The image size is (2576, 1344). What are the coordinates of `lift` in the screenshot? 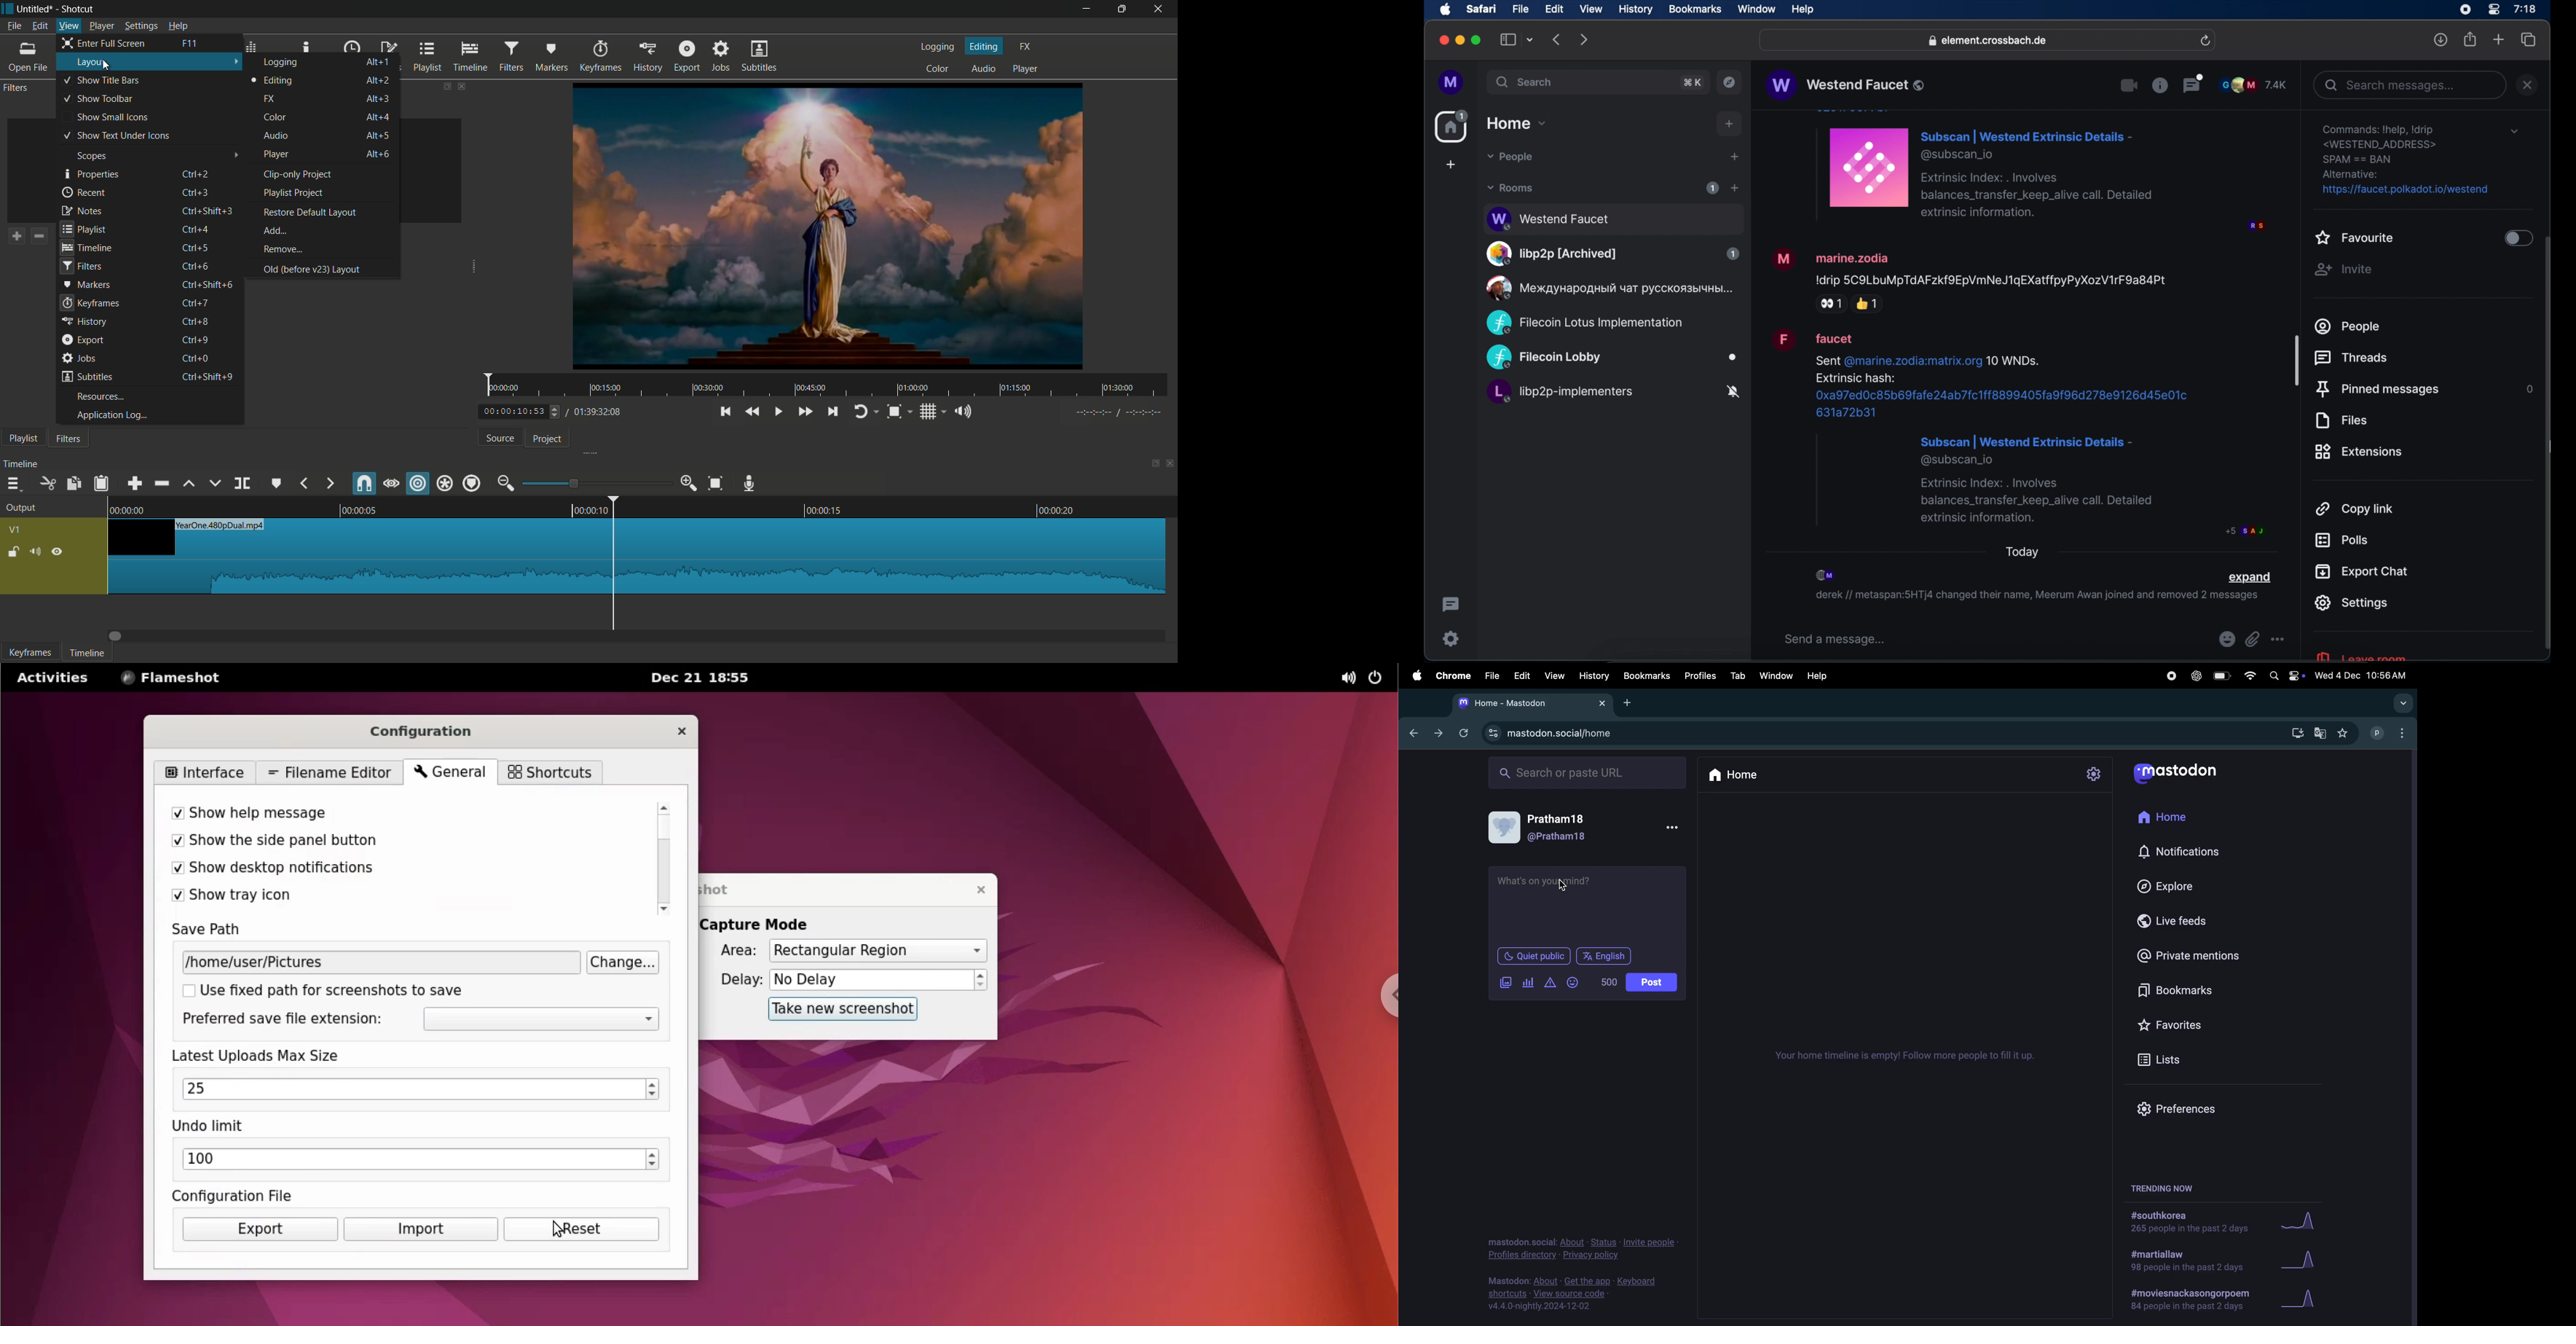 It's located at (191, 485).